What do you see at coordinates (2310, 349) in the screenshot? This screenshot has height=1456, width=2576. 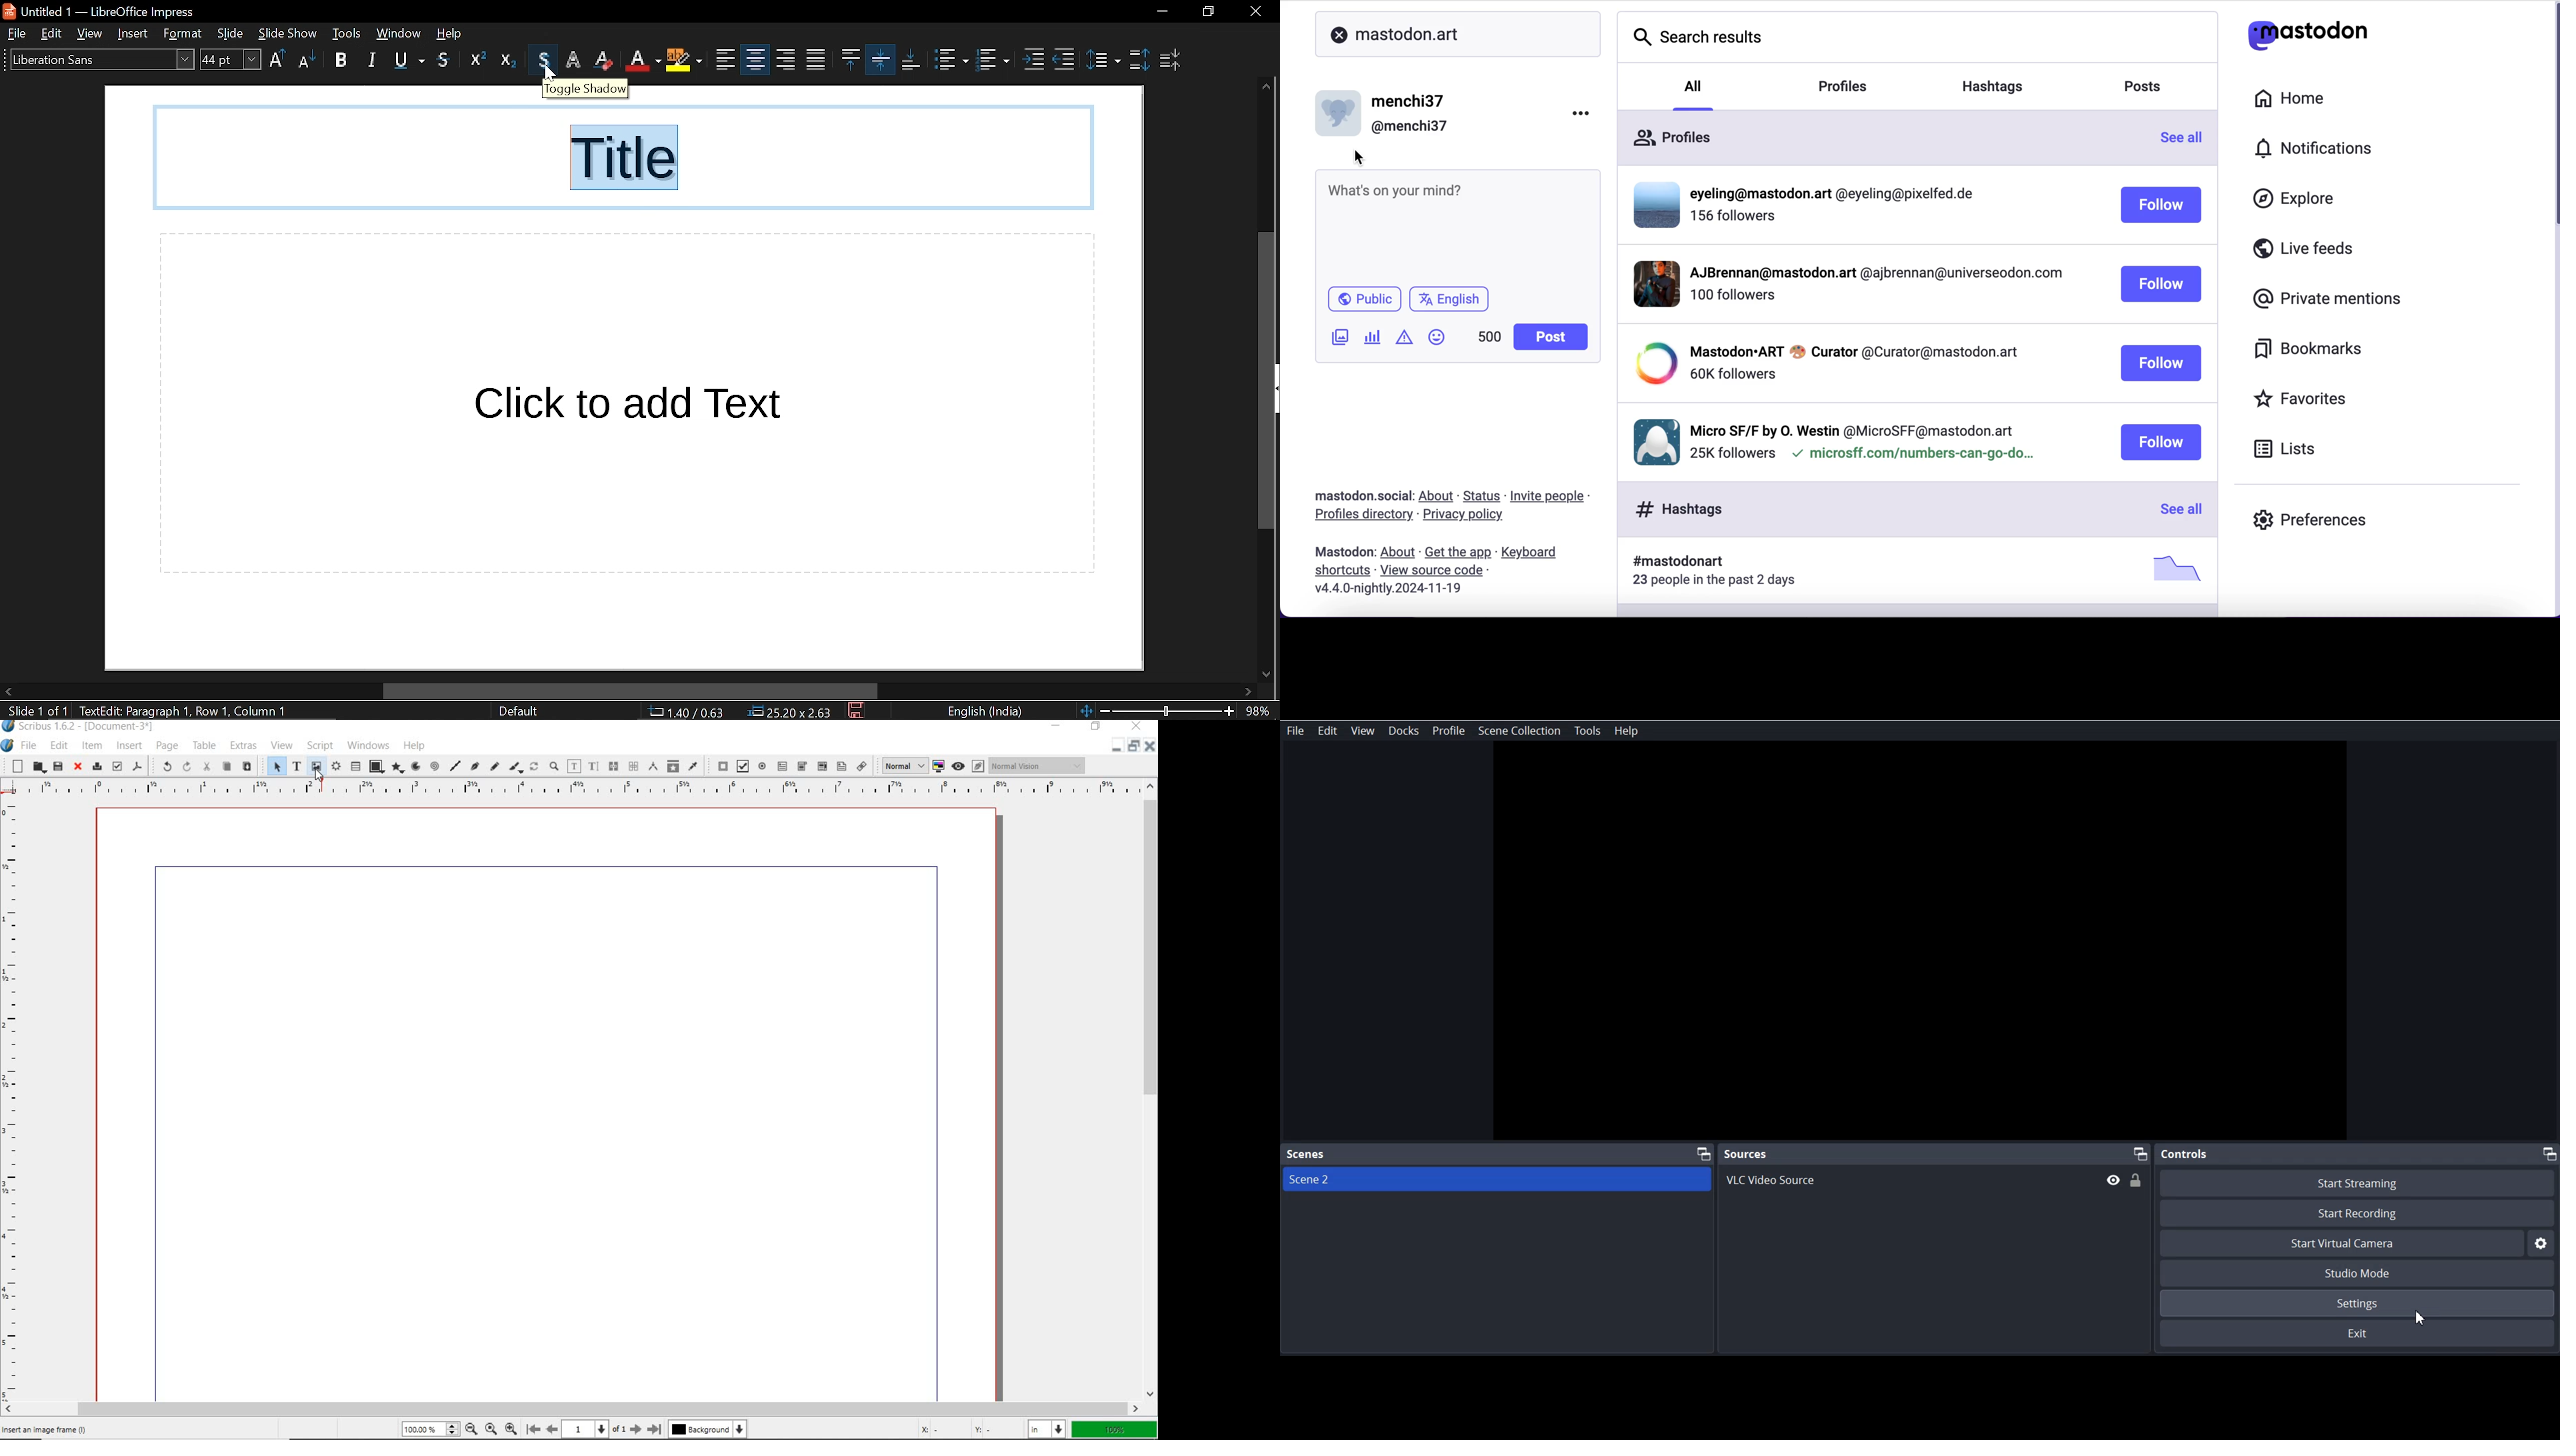 I see `bookmarks` at bounding box center [2310, 349].